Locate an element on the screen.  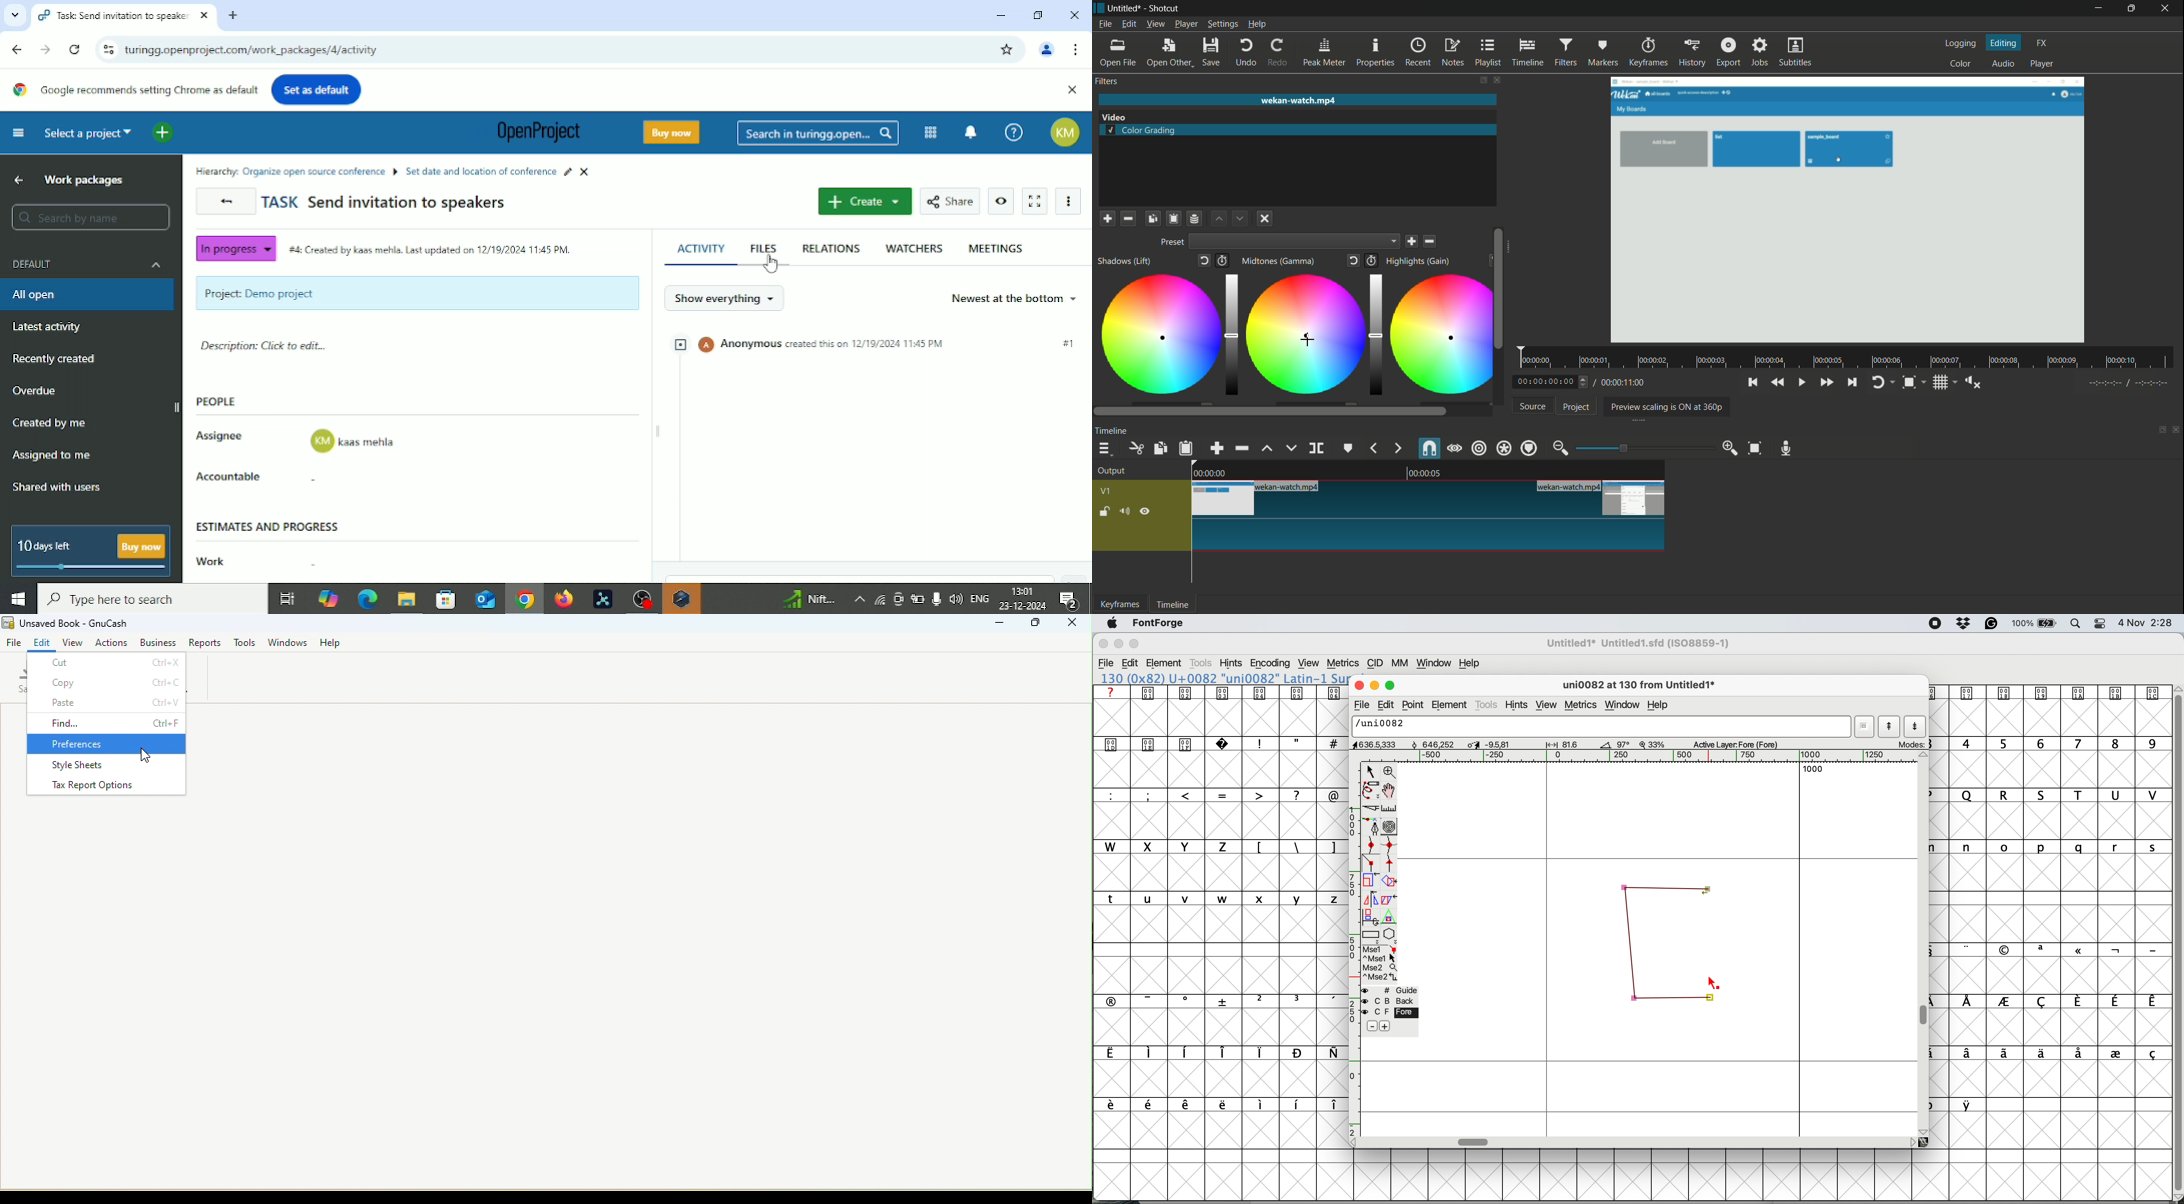
Warning is located at coordinates (681, 599).